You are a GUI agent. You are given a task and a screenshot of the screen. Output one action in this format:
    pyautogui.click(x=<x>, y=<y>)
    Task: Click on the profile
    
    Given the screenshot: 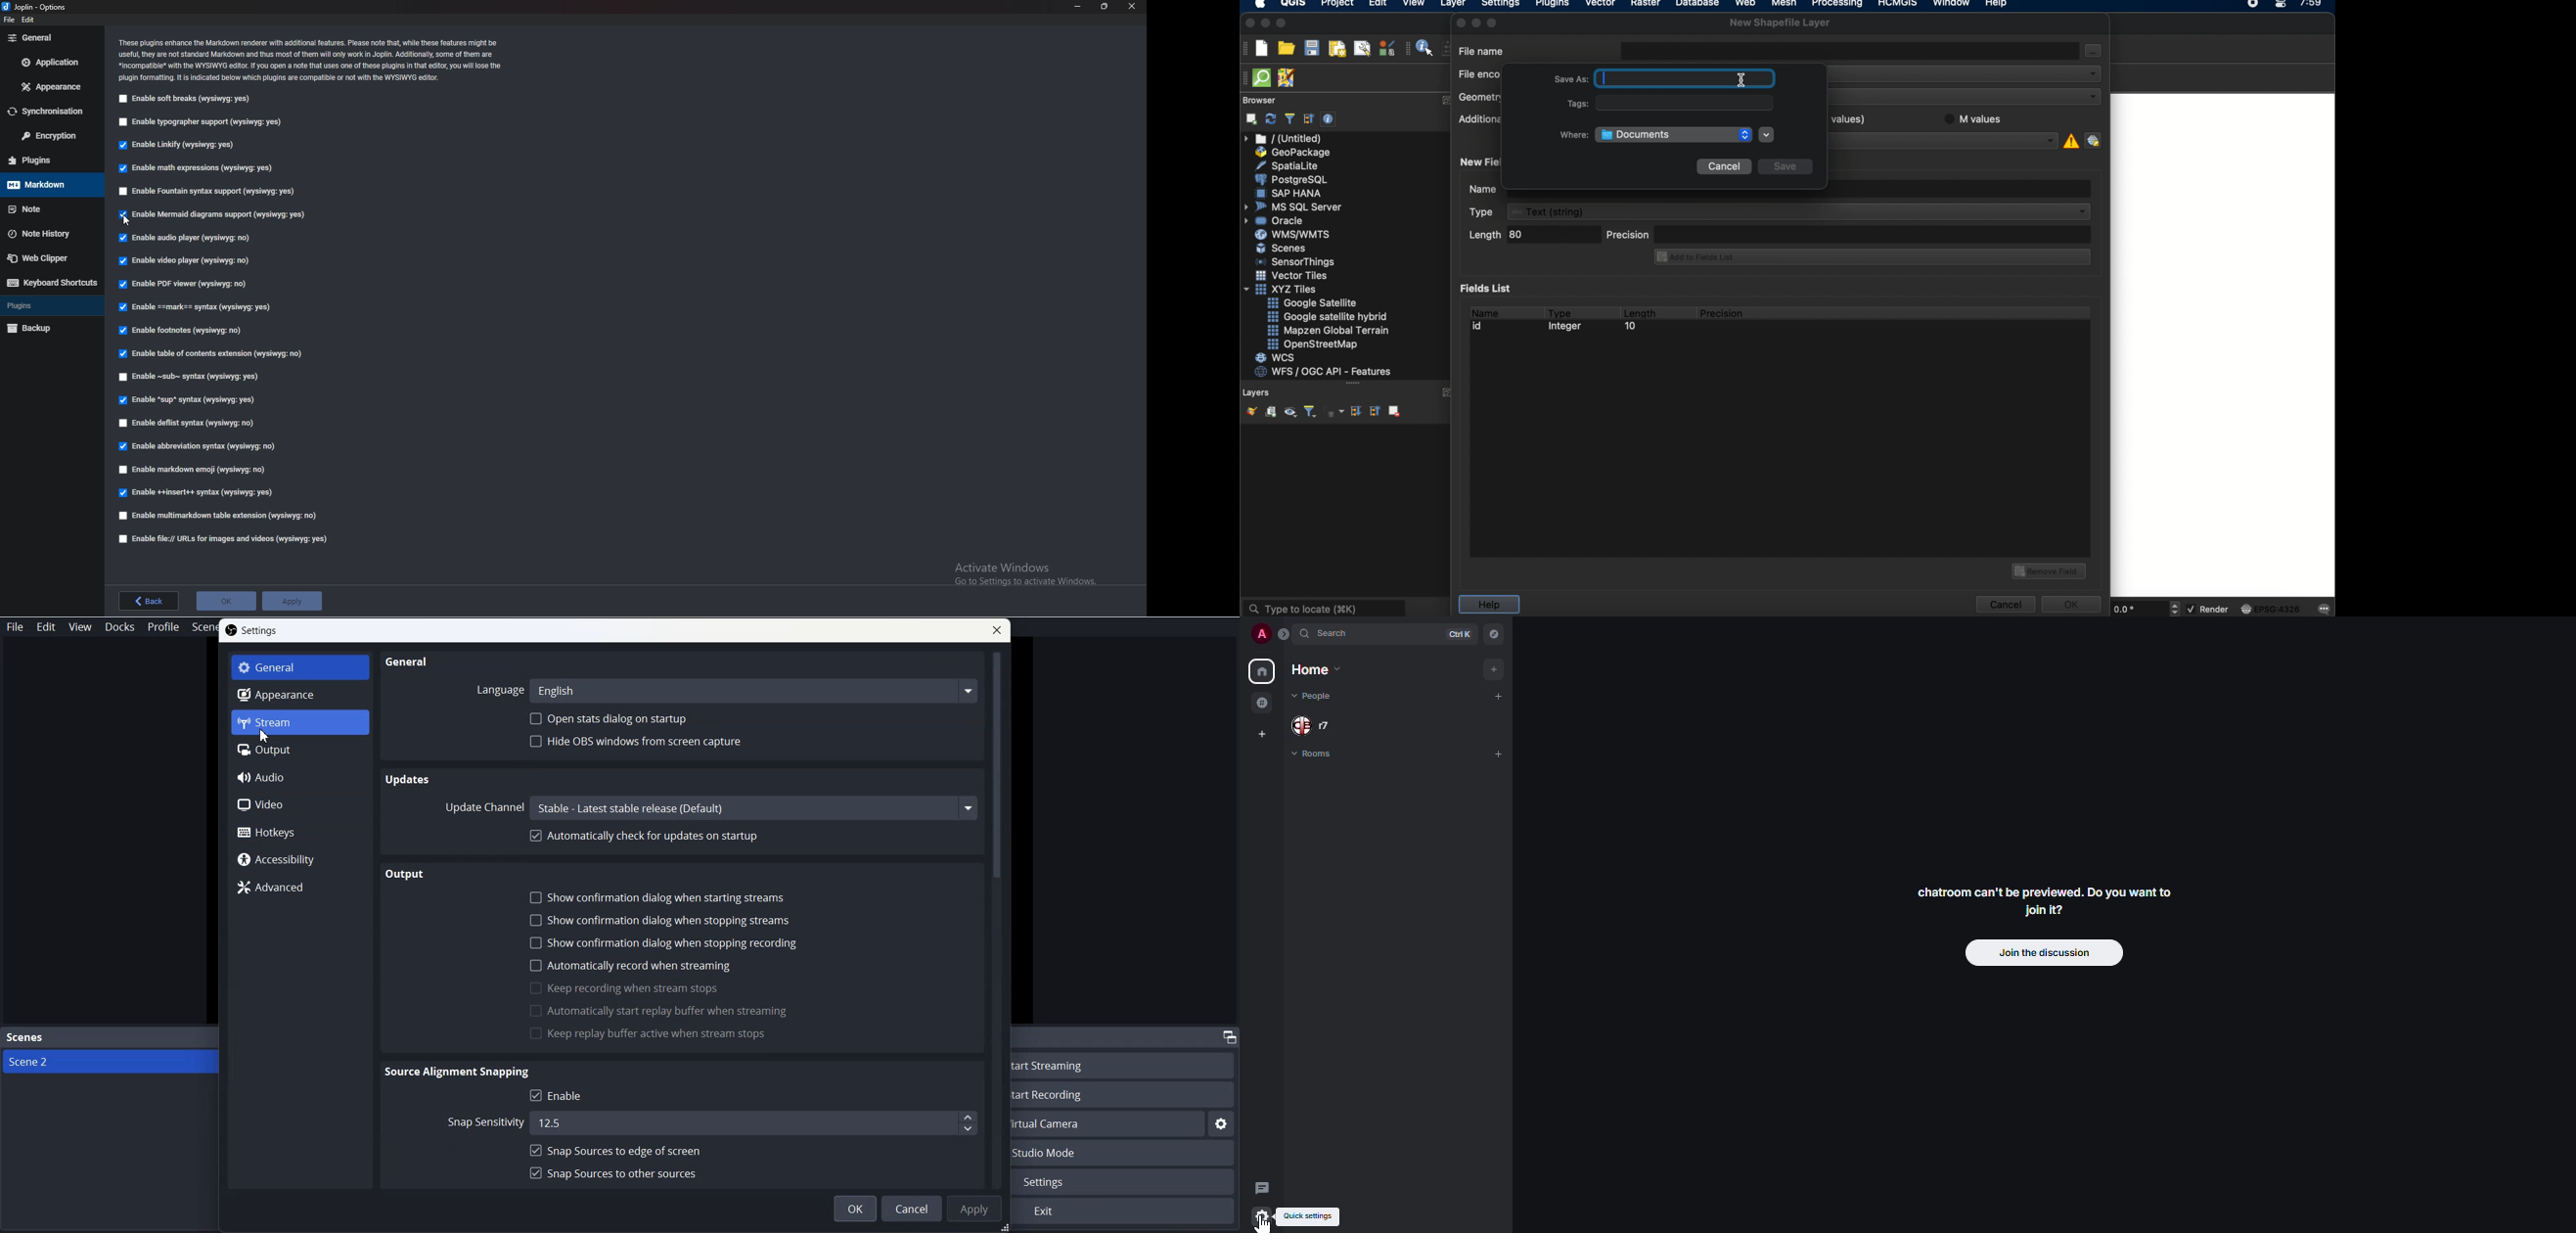 What is the action you would take?
    pyautogui.click(x=1259, y=634)
    